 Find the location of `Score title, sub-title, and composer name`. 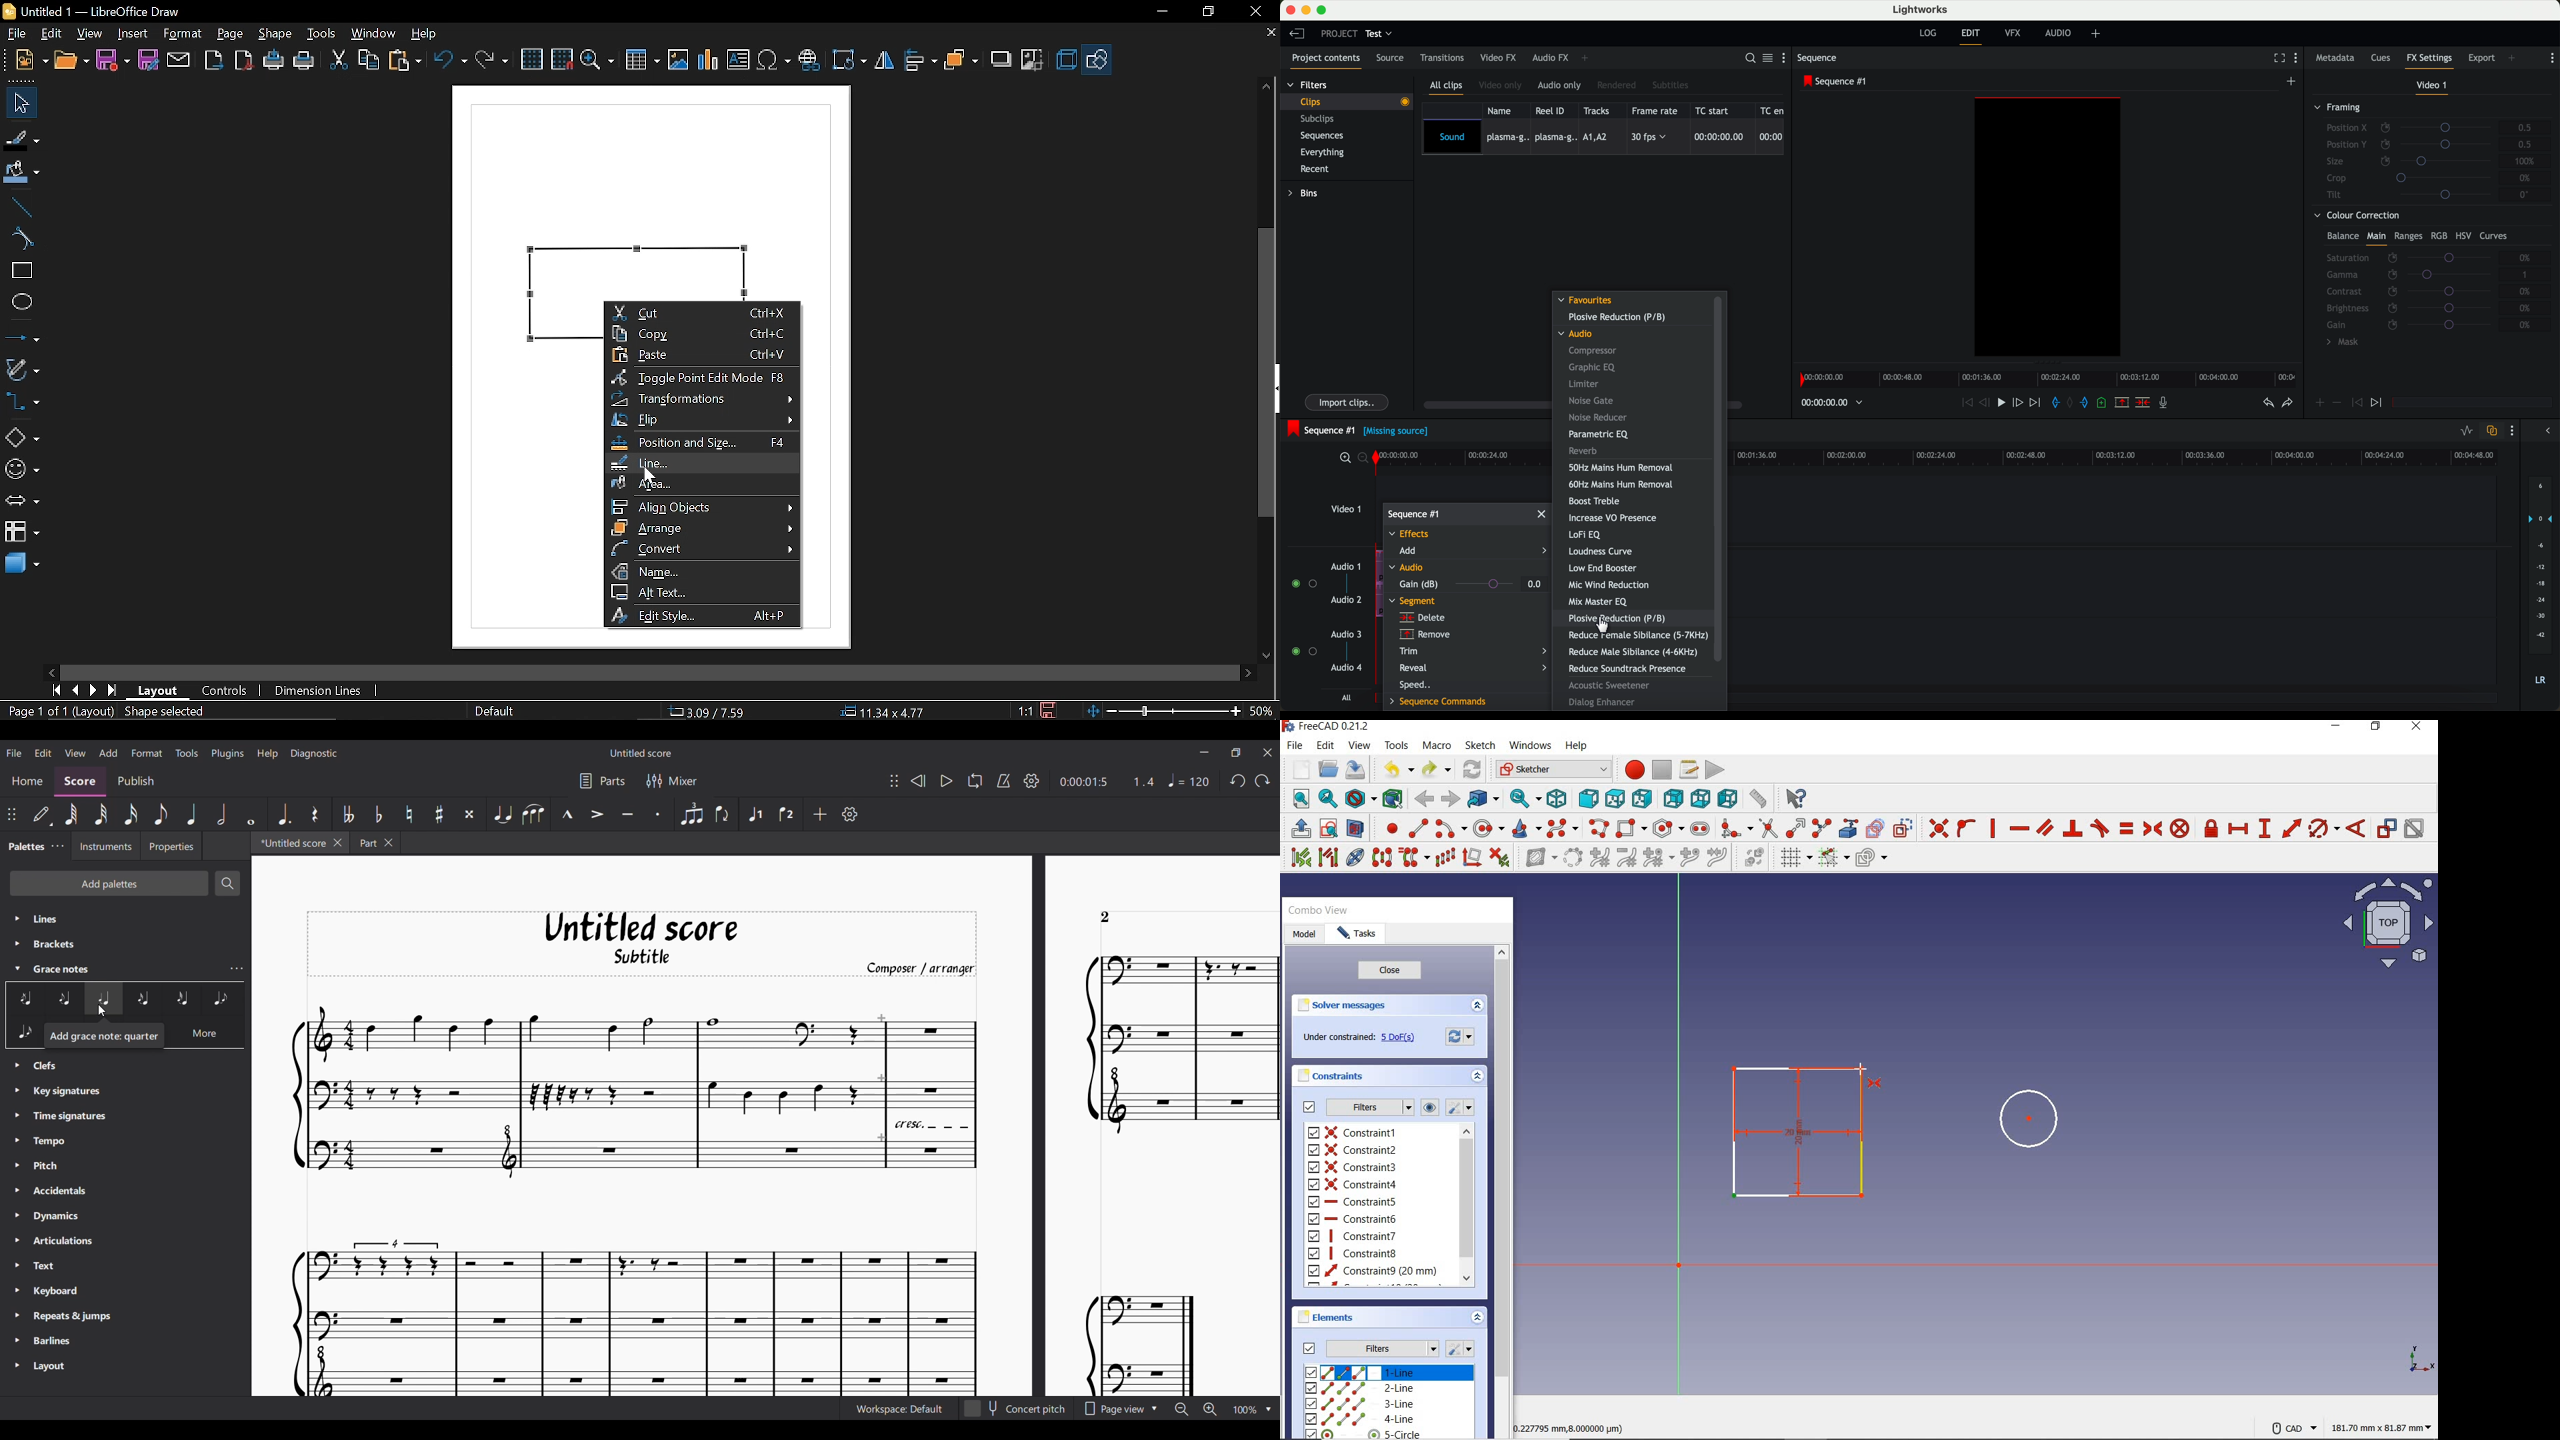

Score title, sub-title, and composer name is located at coordinates (642, 944).